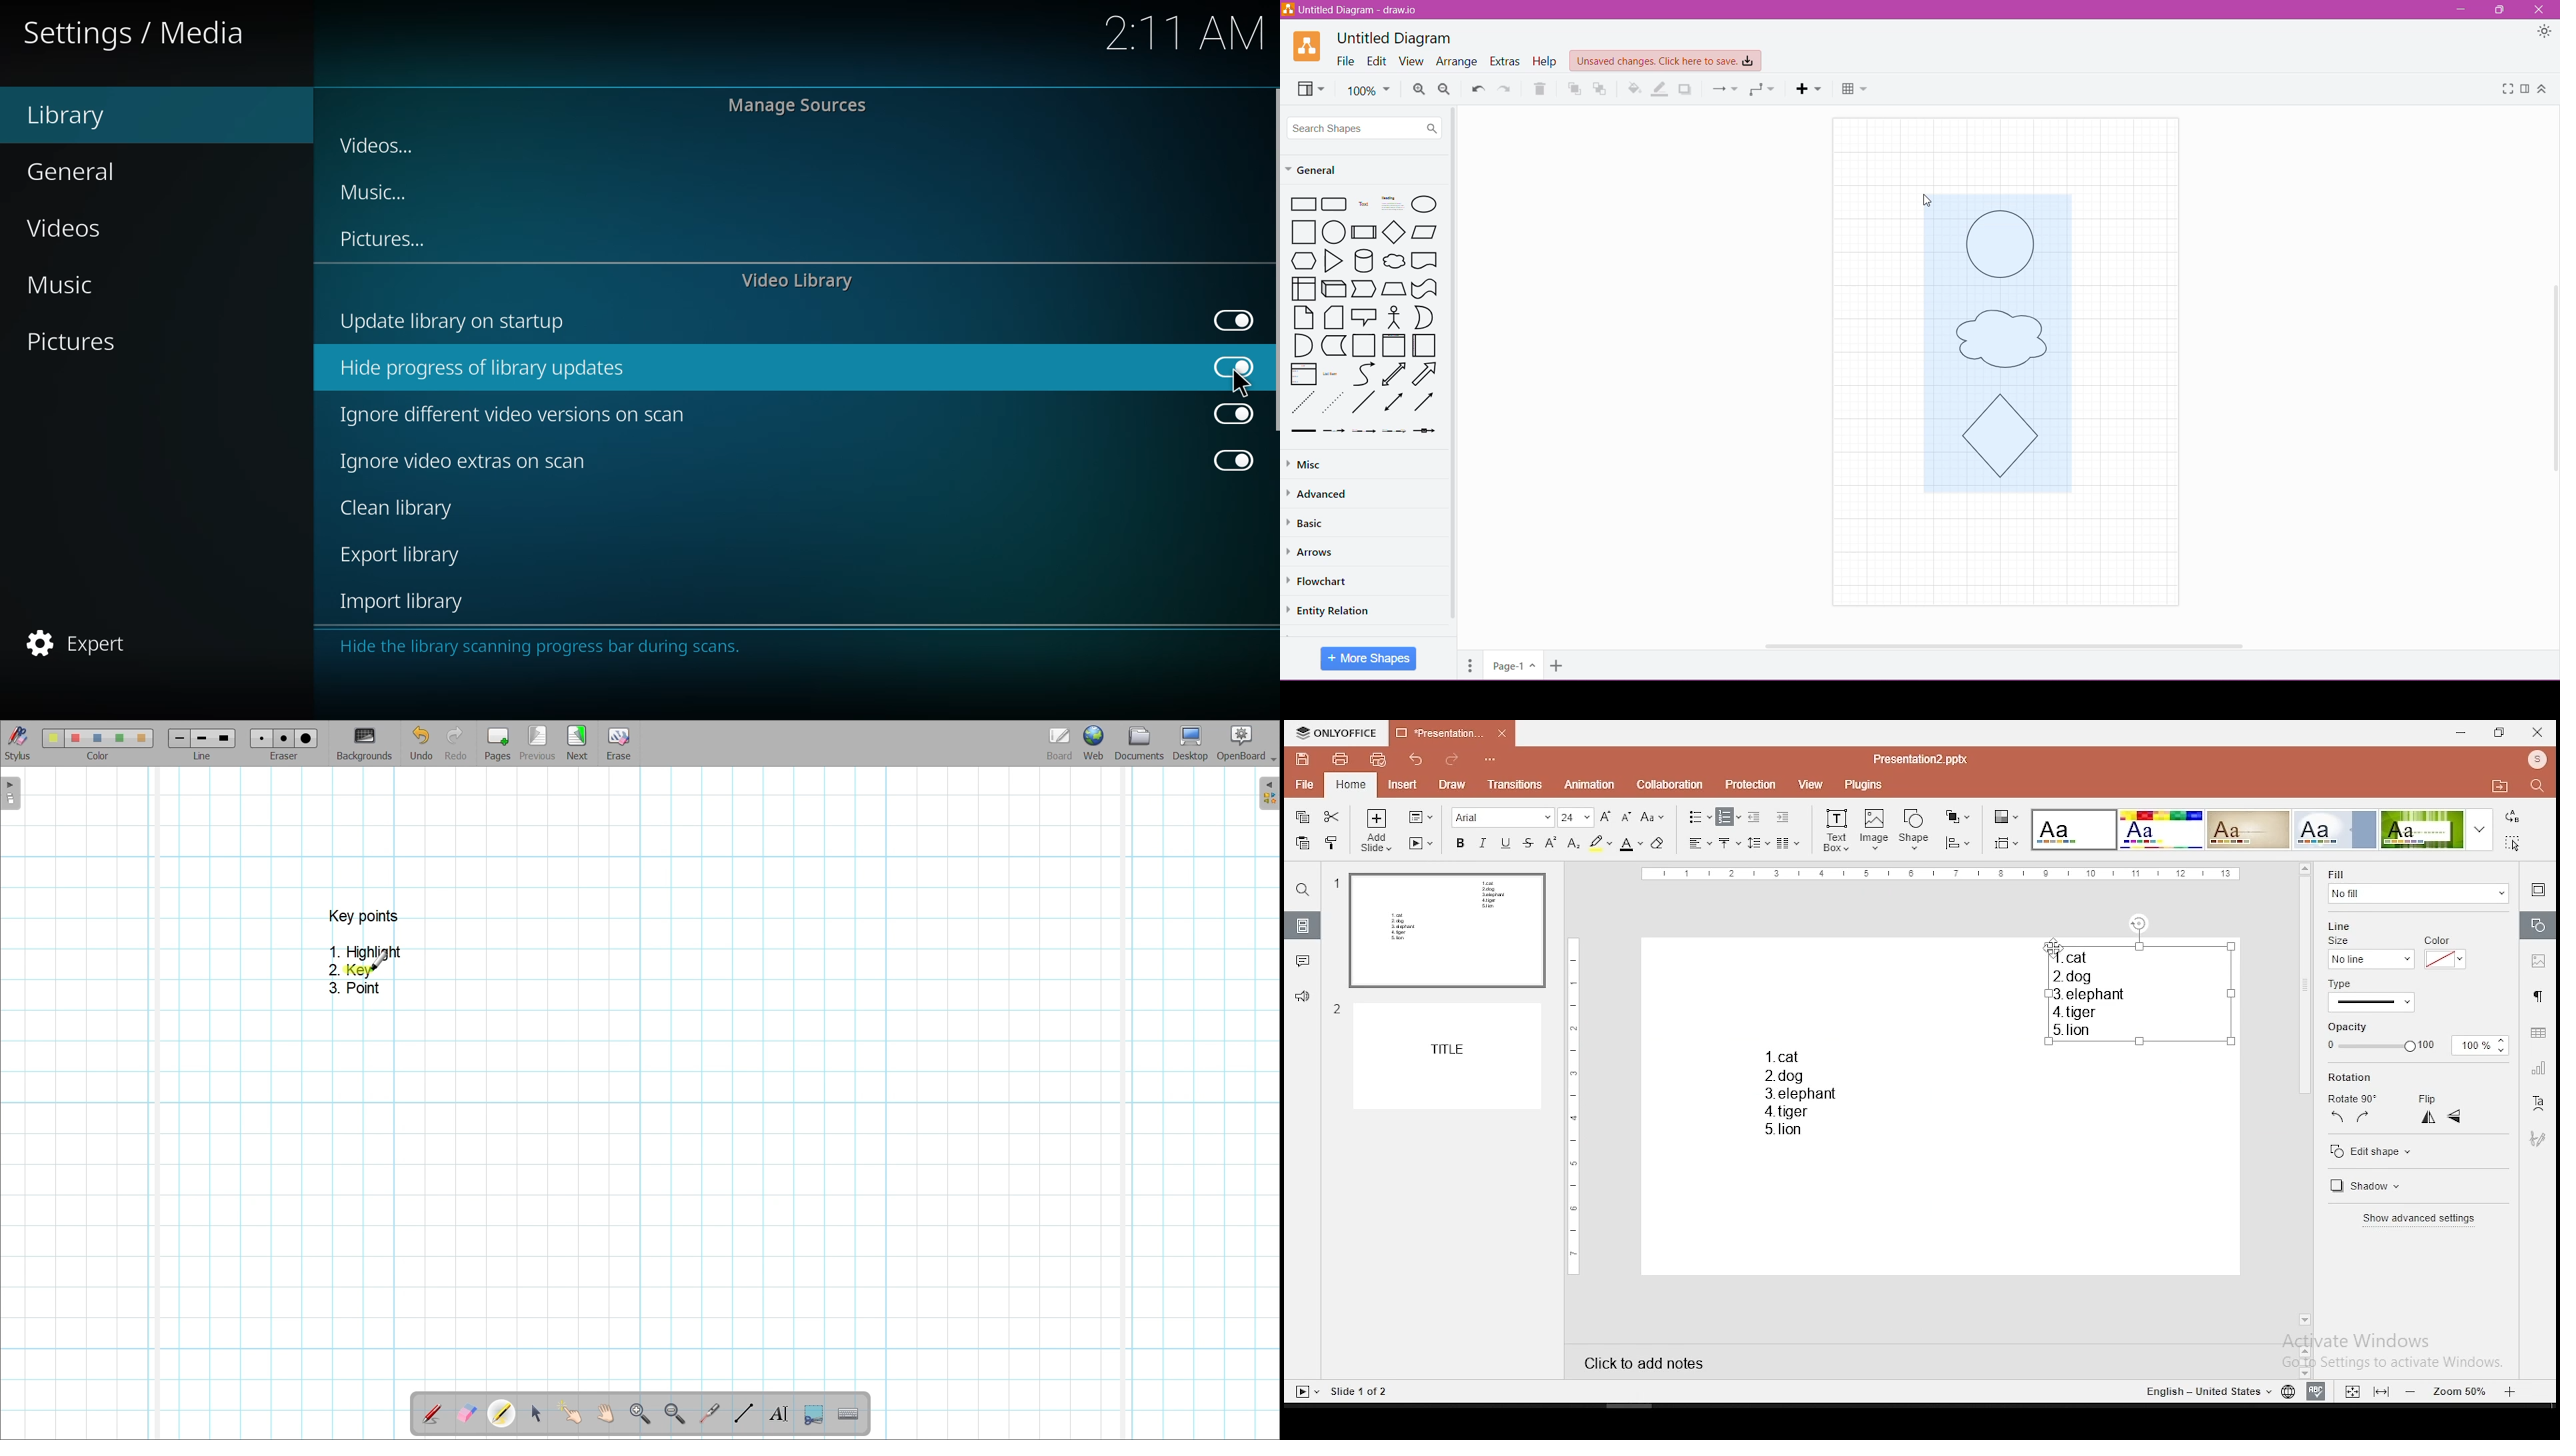  I want to click on Arrange, so click(1457, 62).